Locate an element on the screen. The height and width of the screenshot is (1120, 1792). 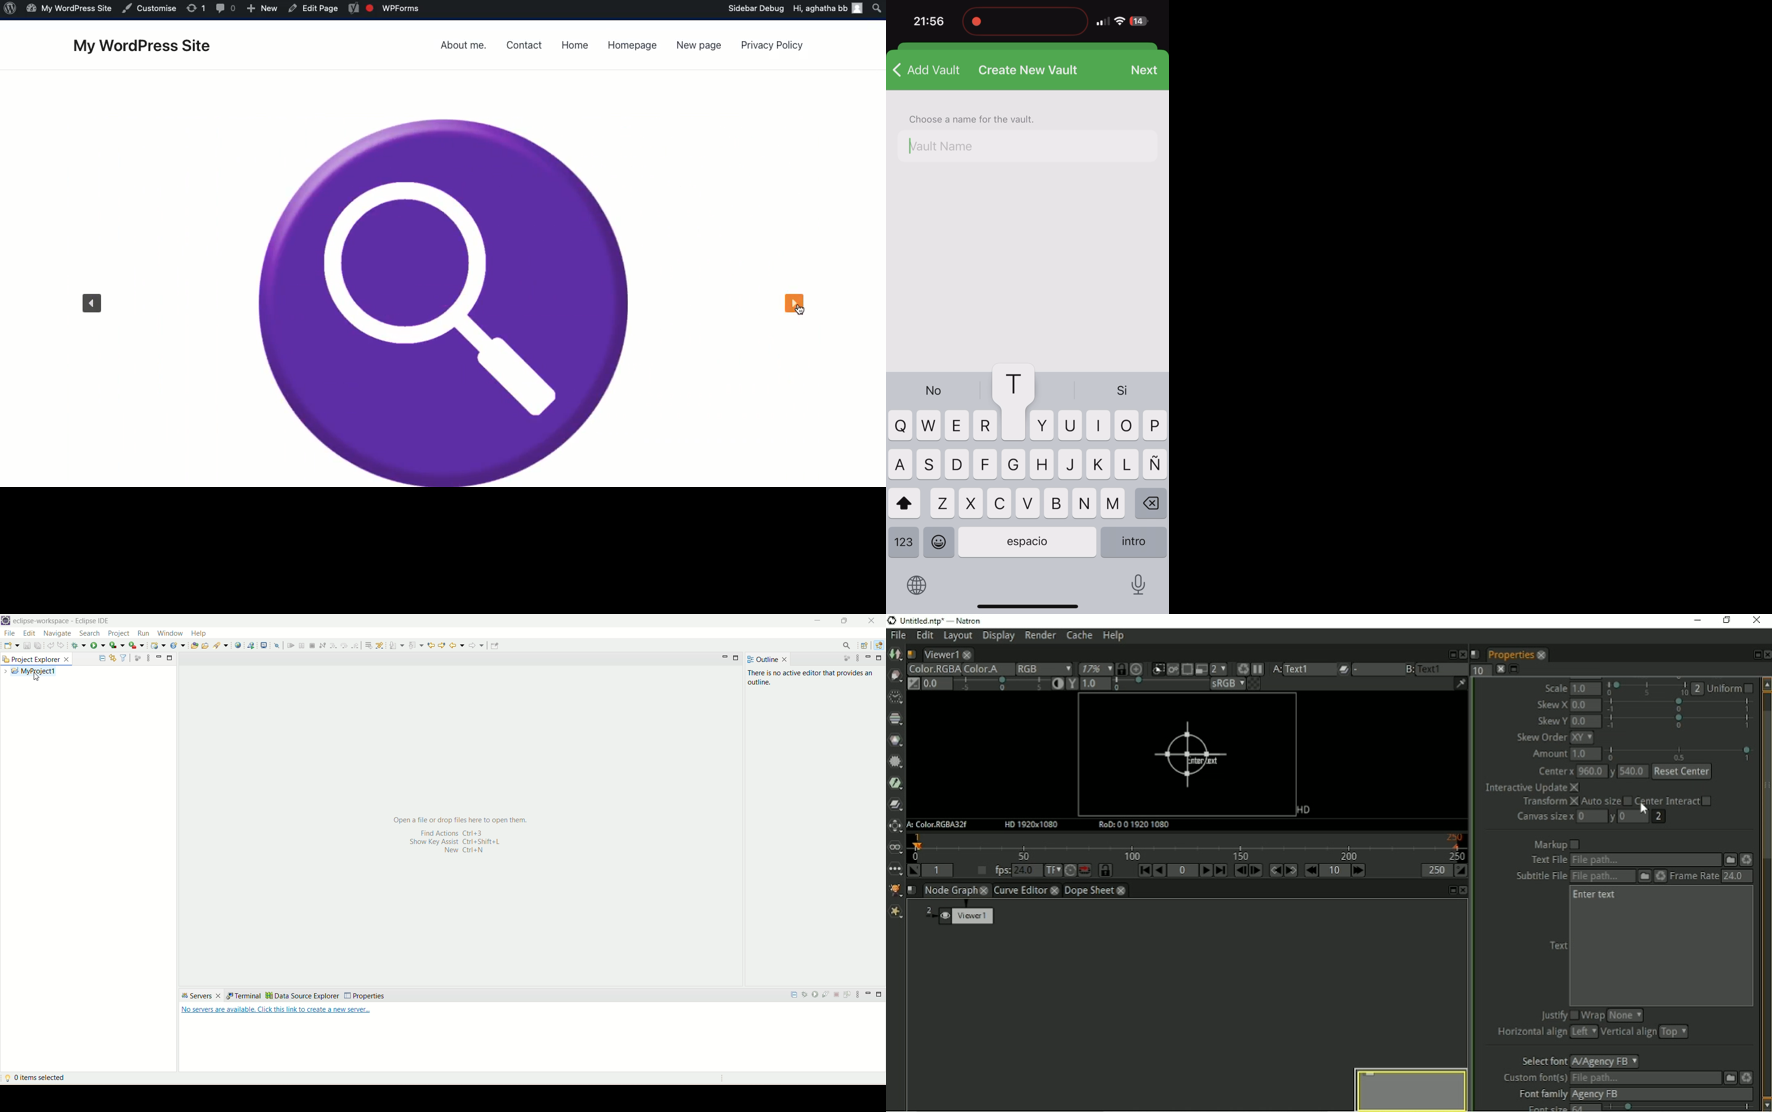
Uniform is located at coordinates (1732, 688).